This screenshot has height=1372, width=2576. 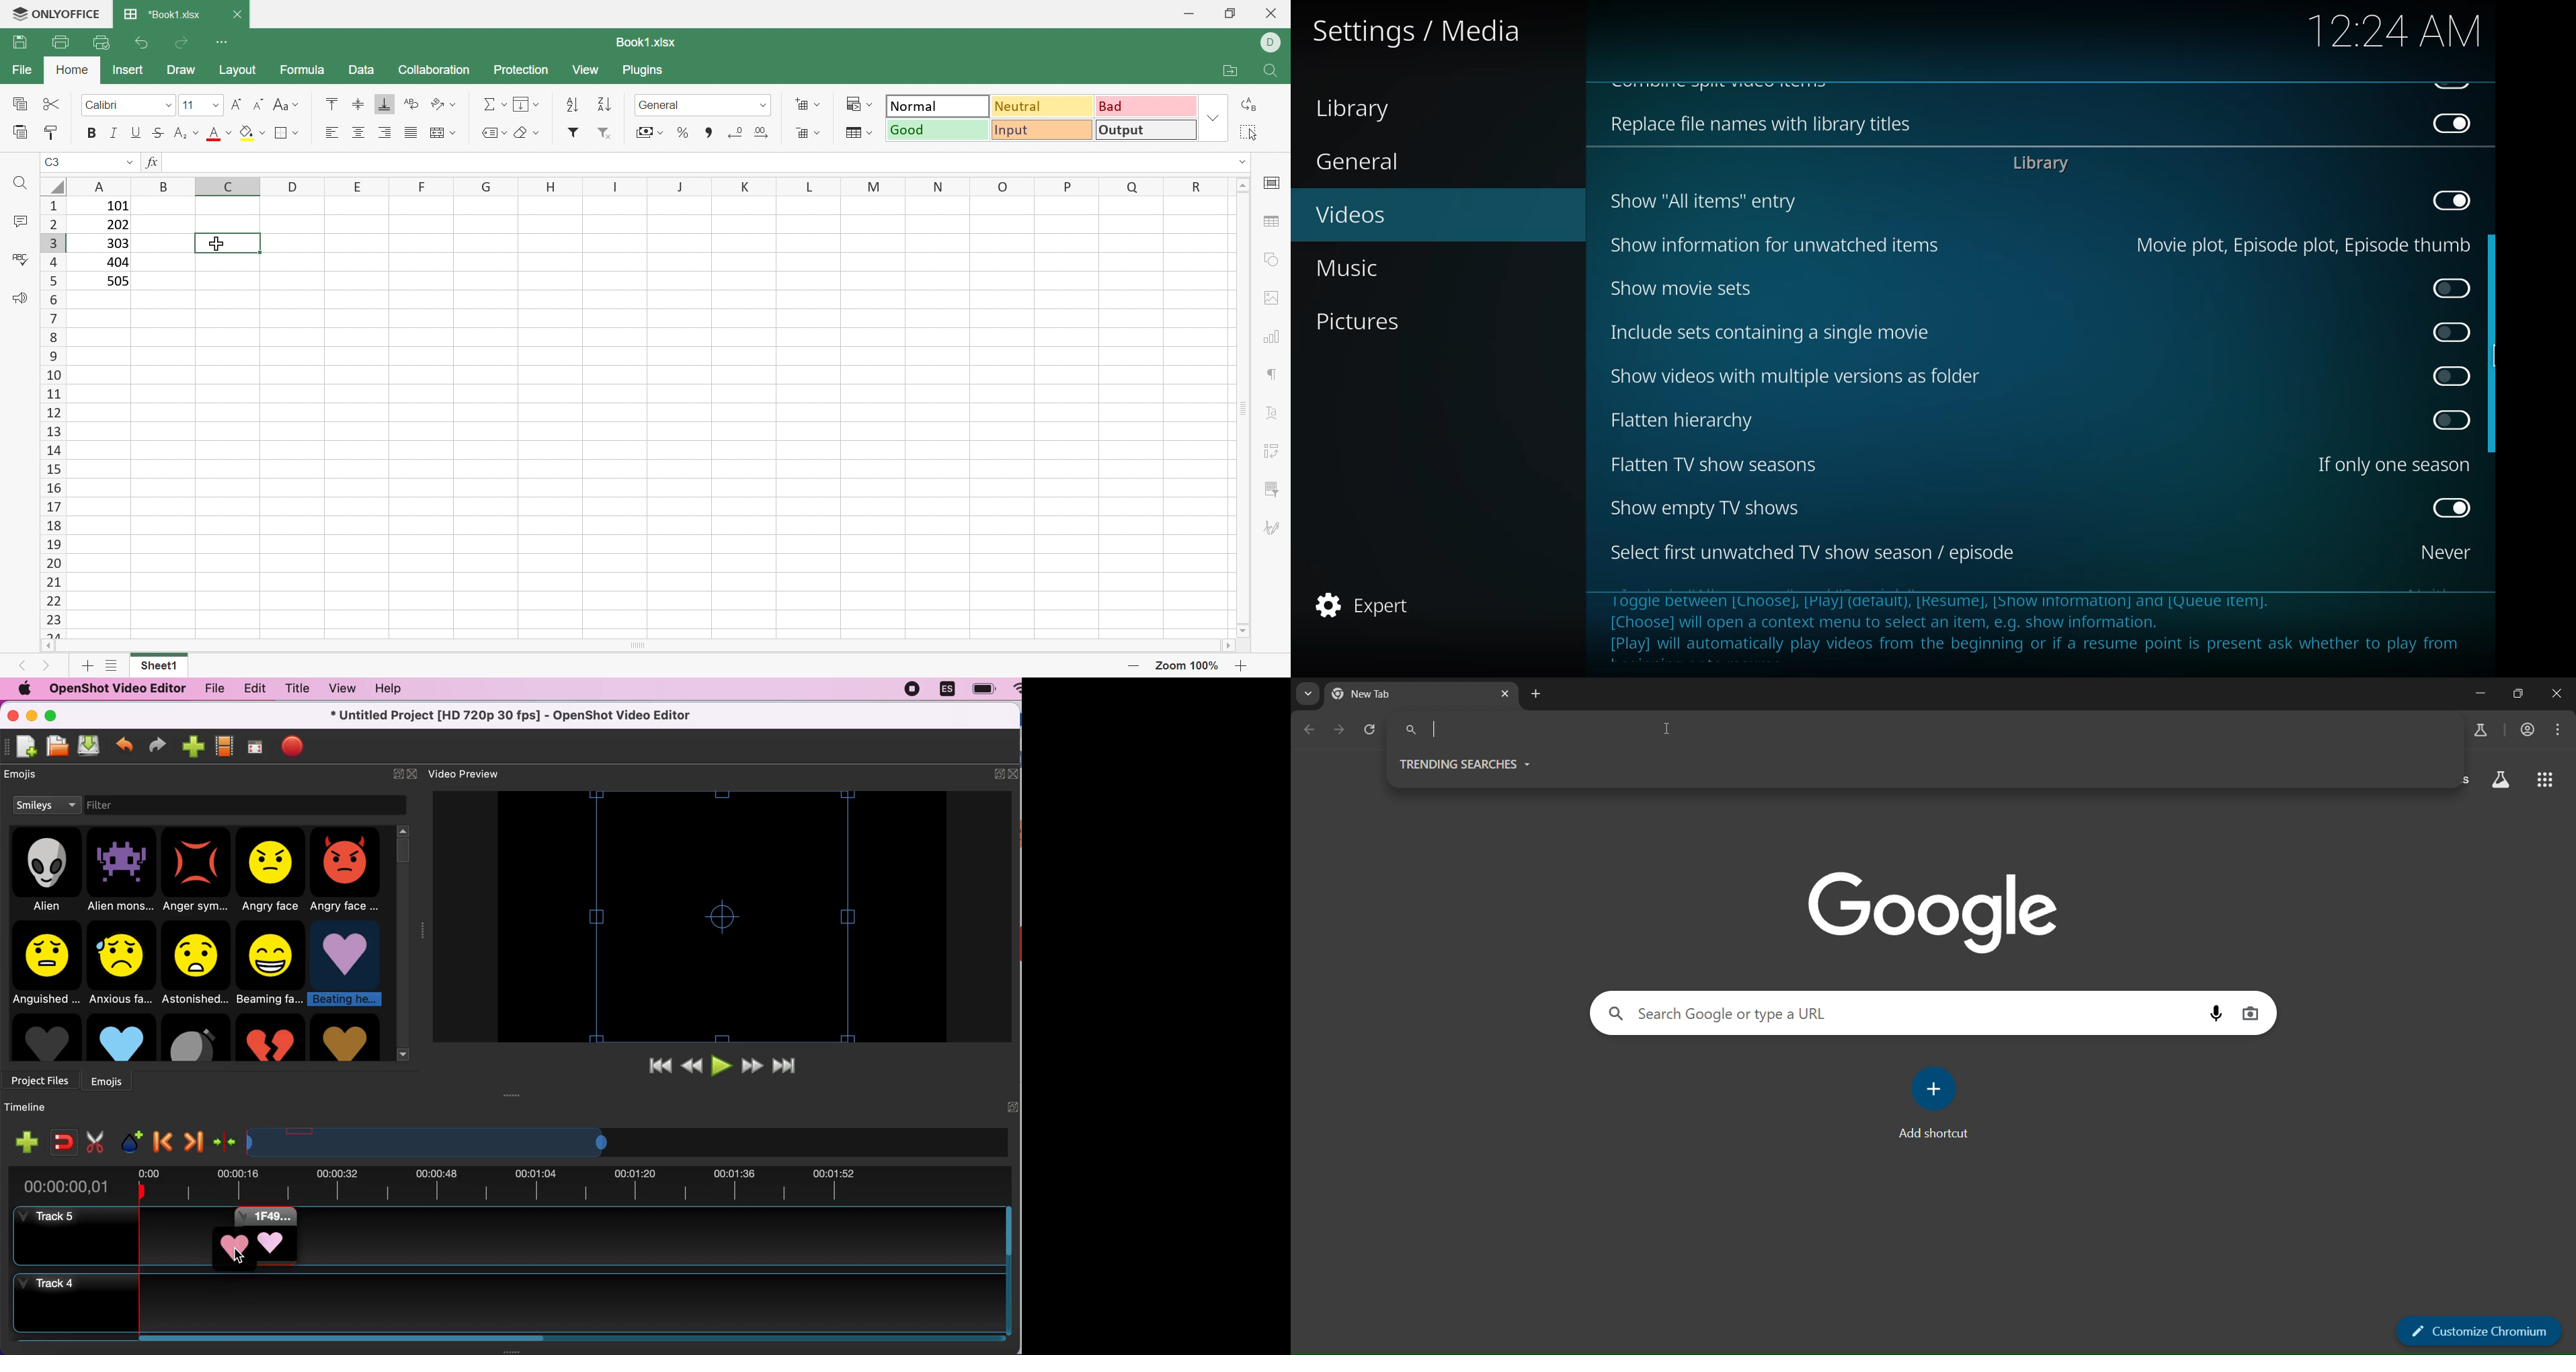 I want to click on Orientation, so click(x=444, y=104).